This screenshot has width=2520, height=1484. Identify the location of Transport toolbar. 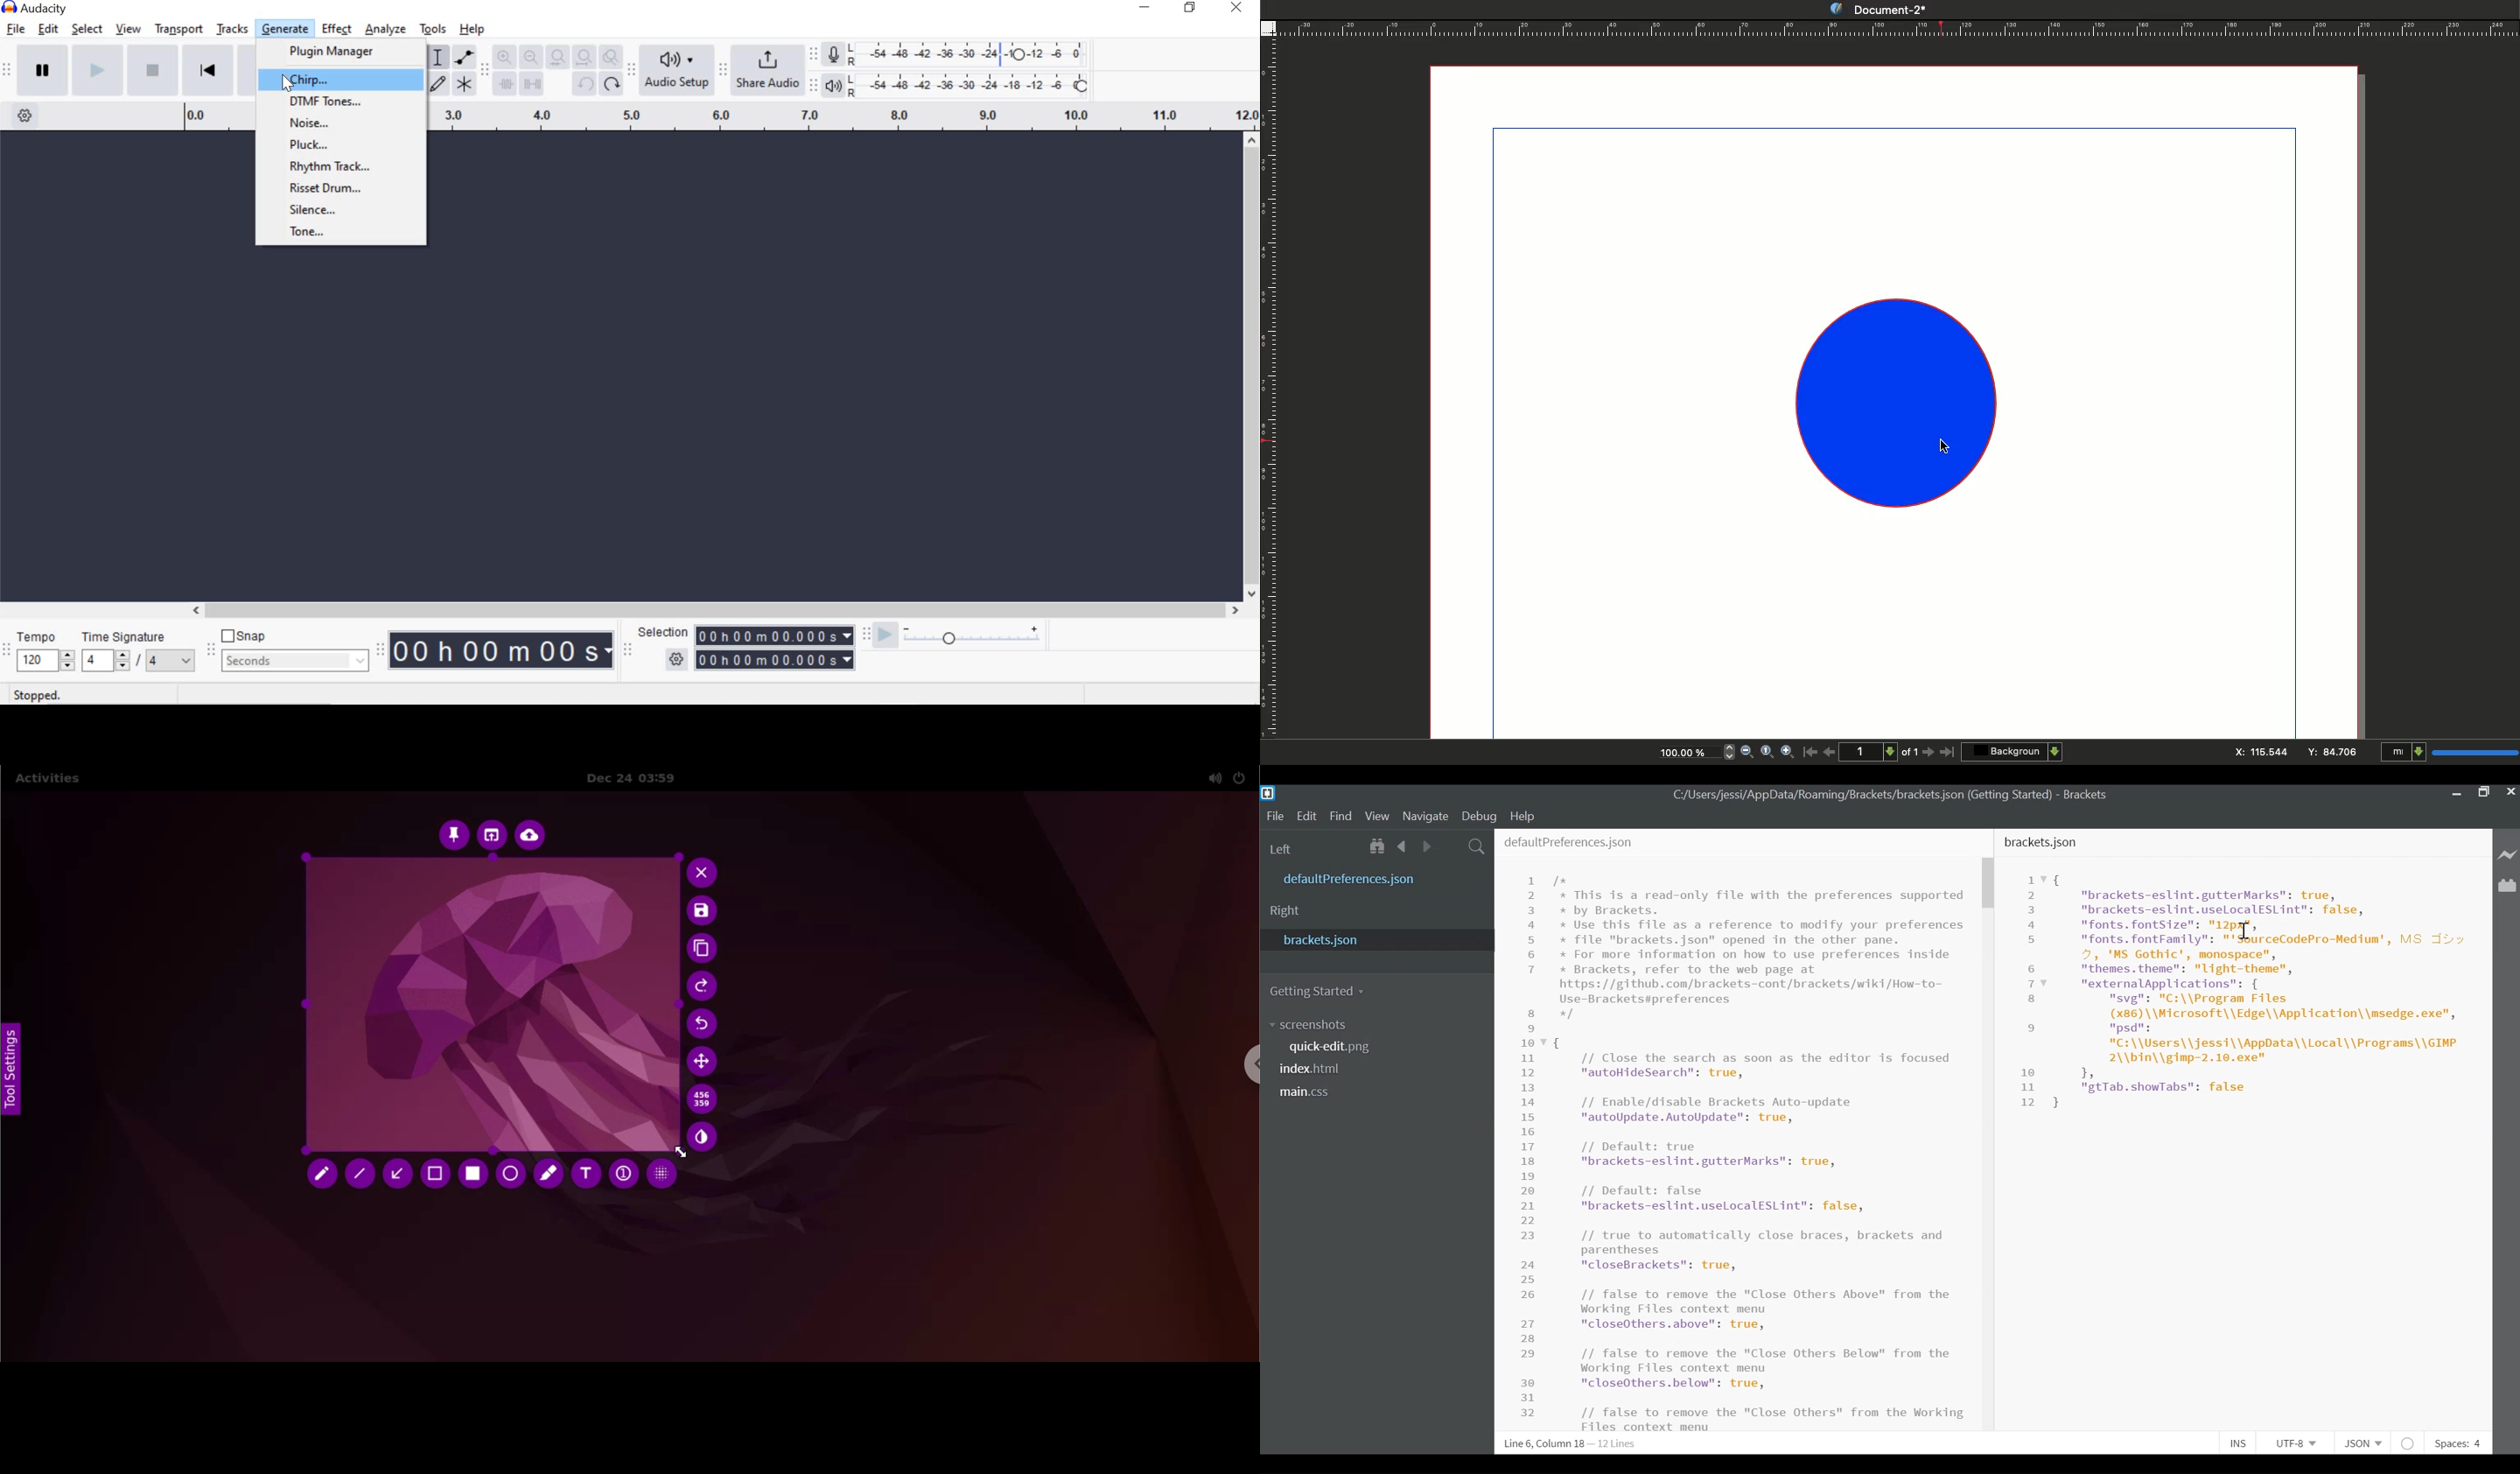
(7, 71).